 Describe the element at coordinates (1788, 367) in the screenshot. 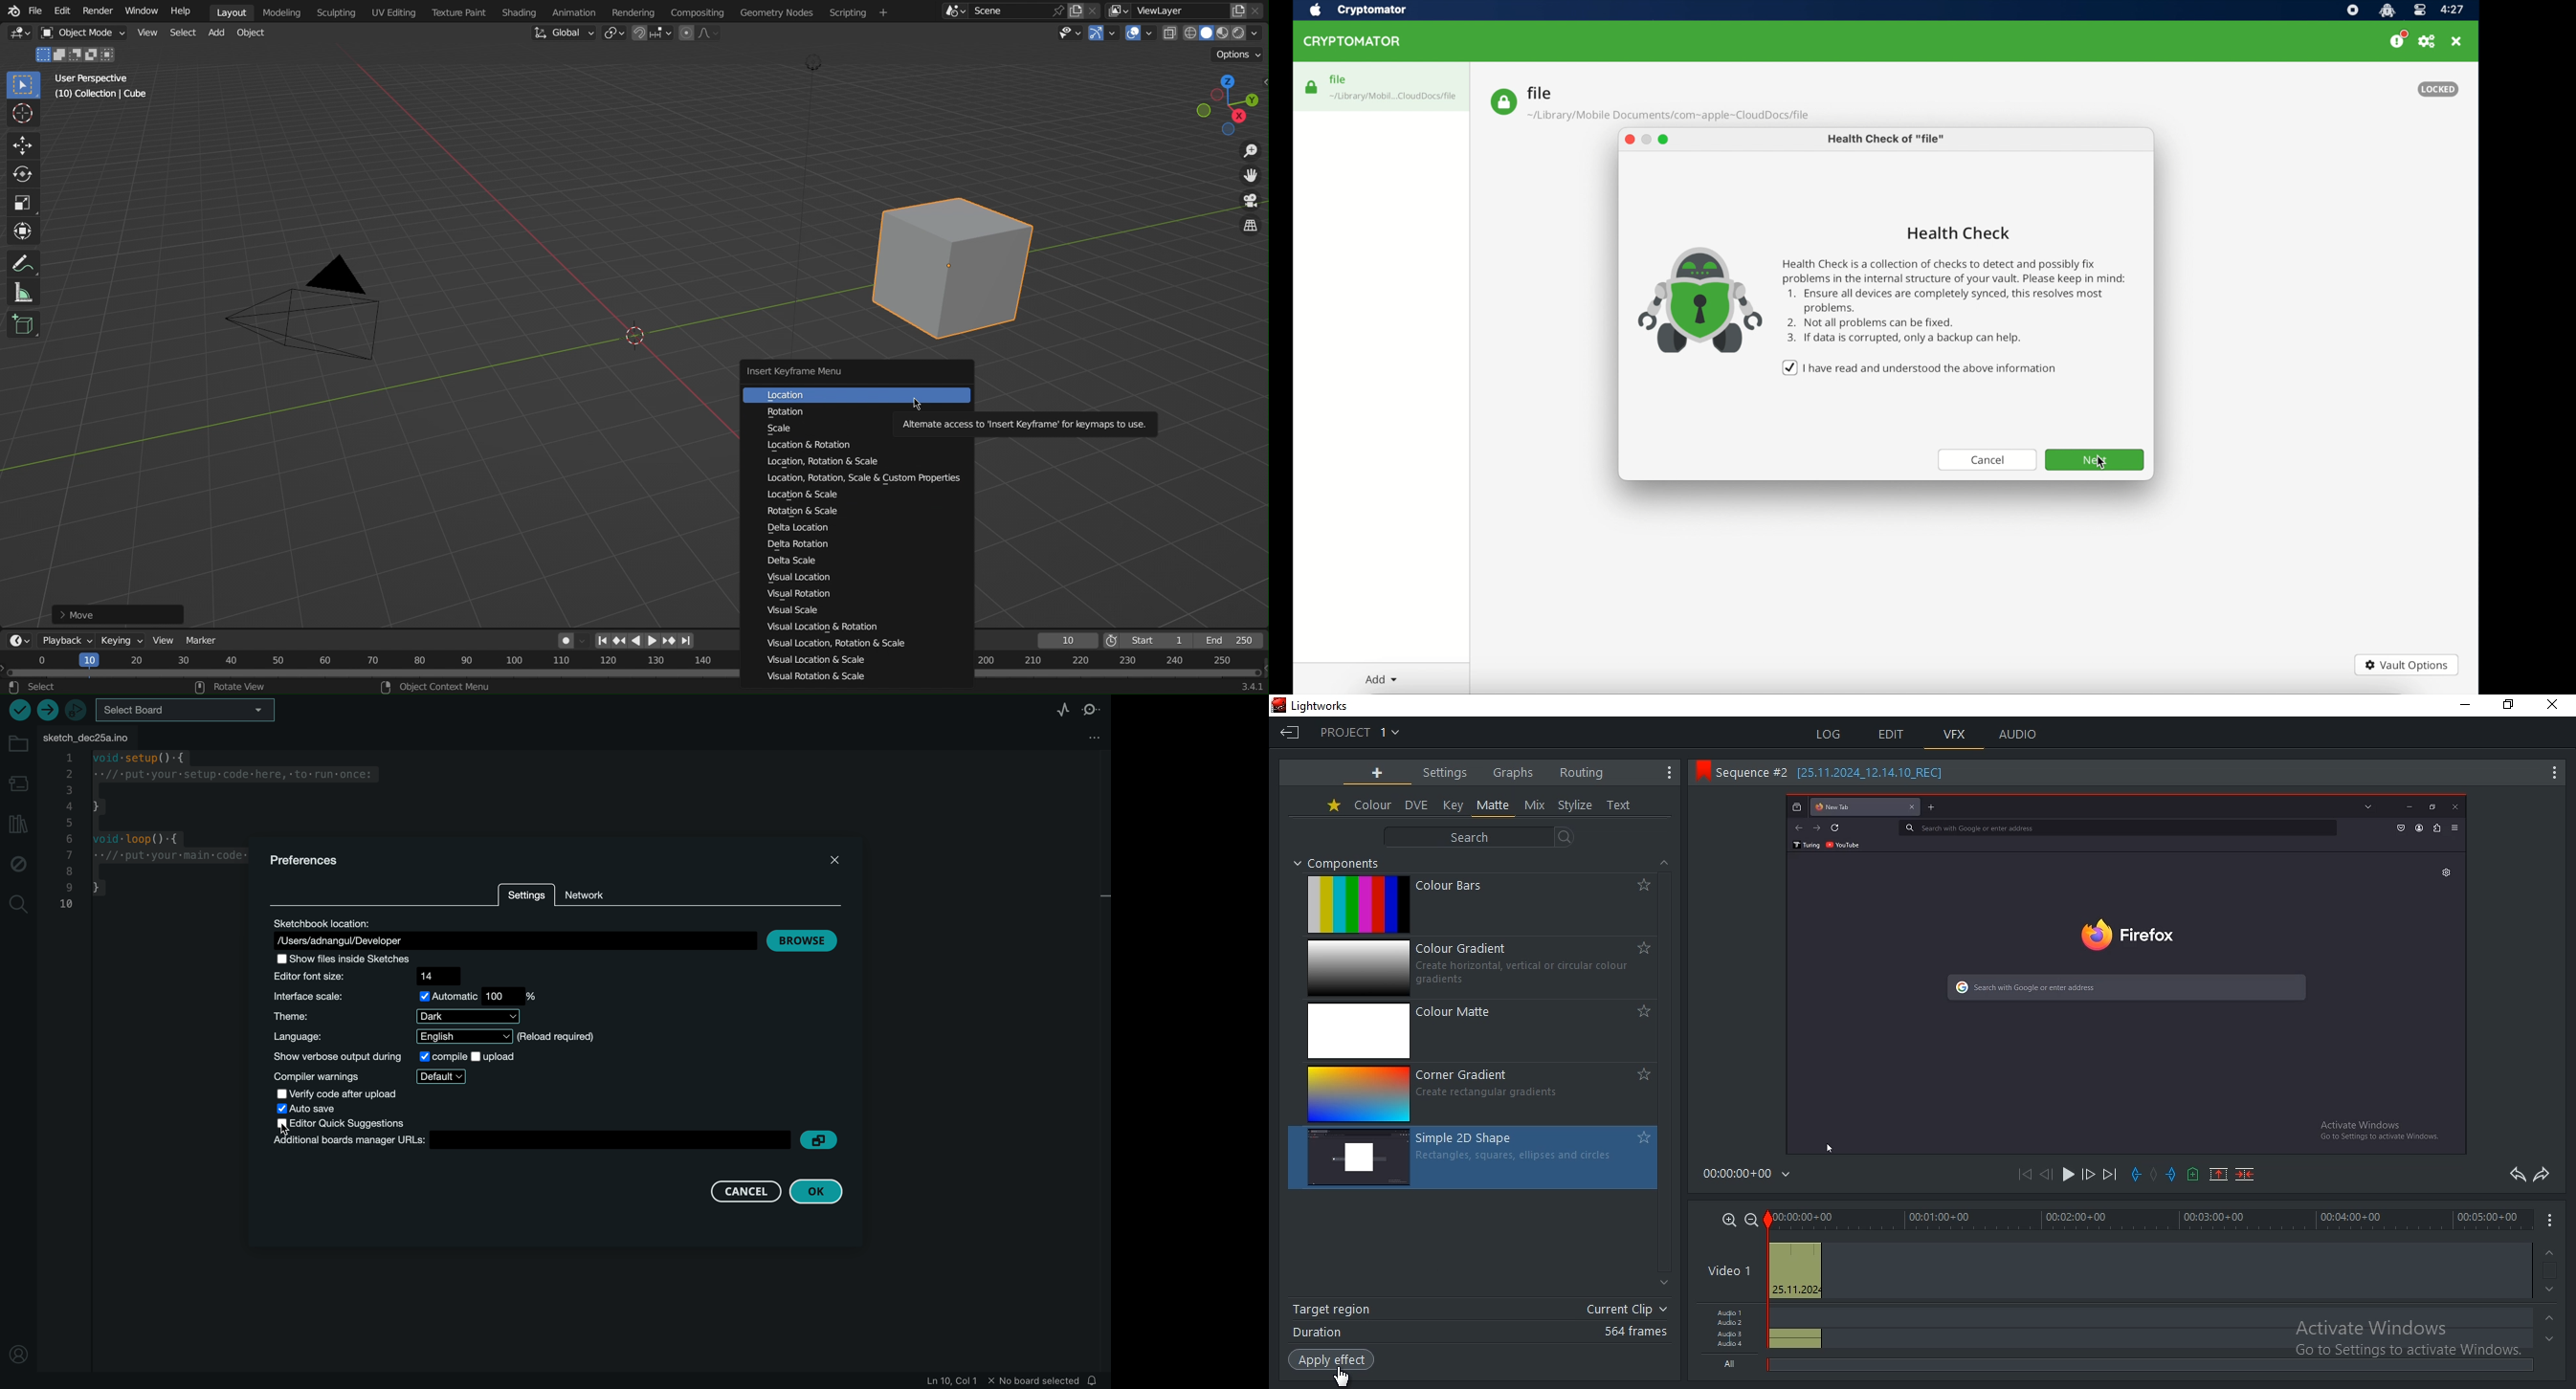

I see `check mark` at that location.